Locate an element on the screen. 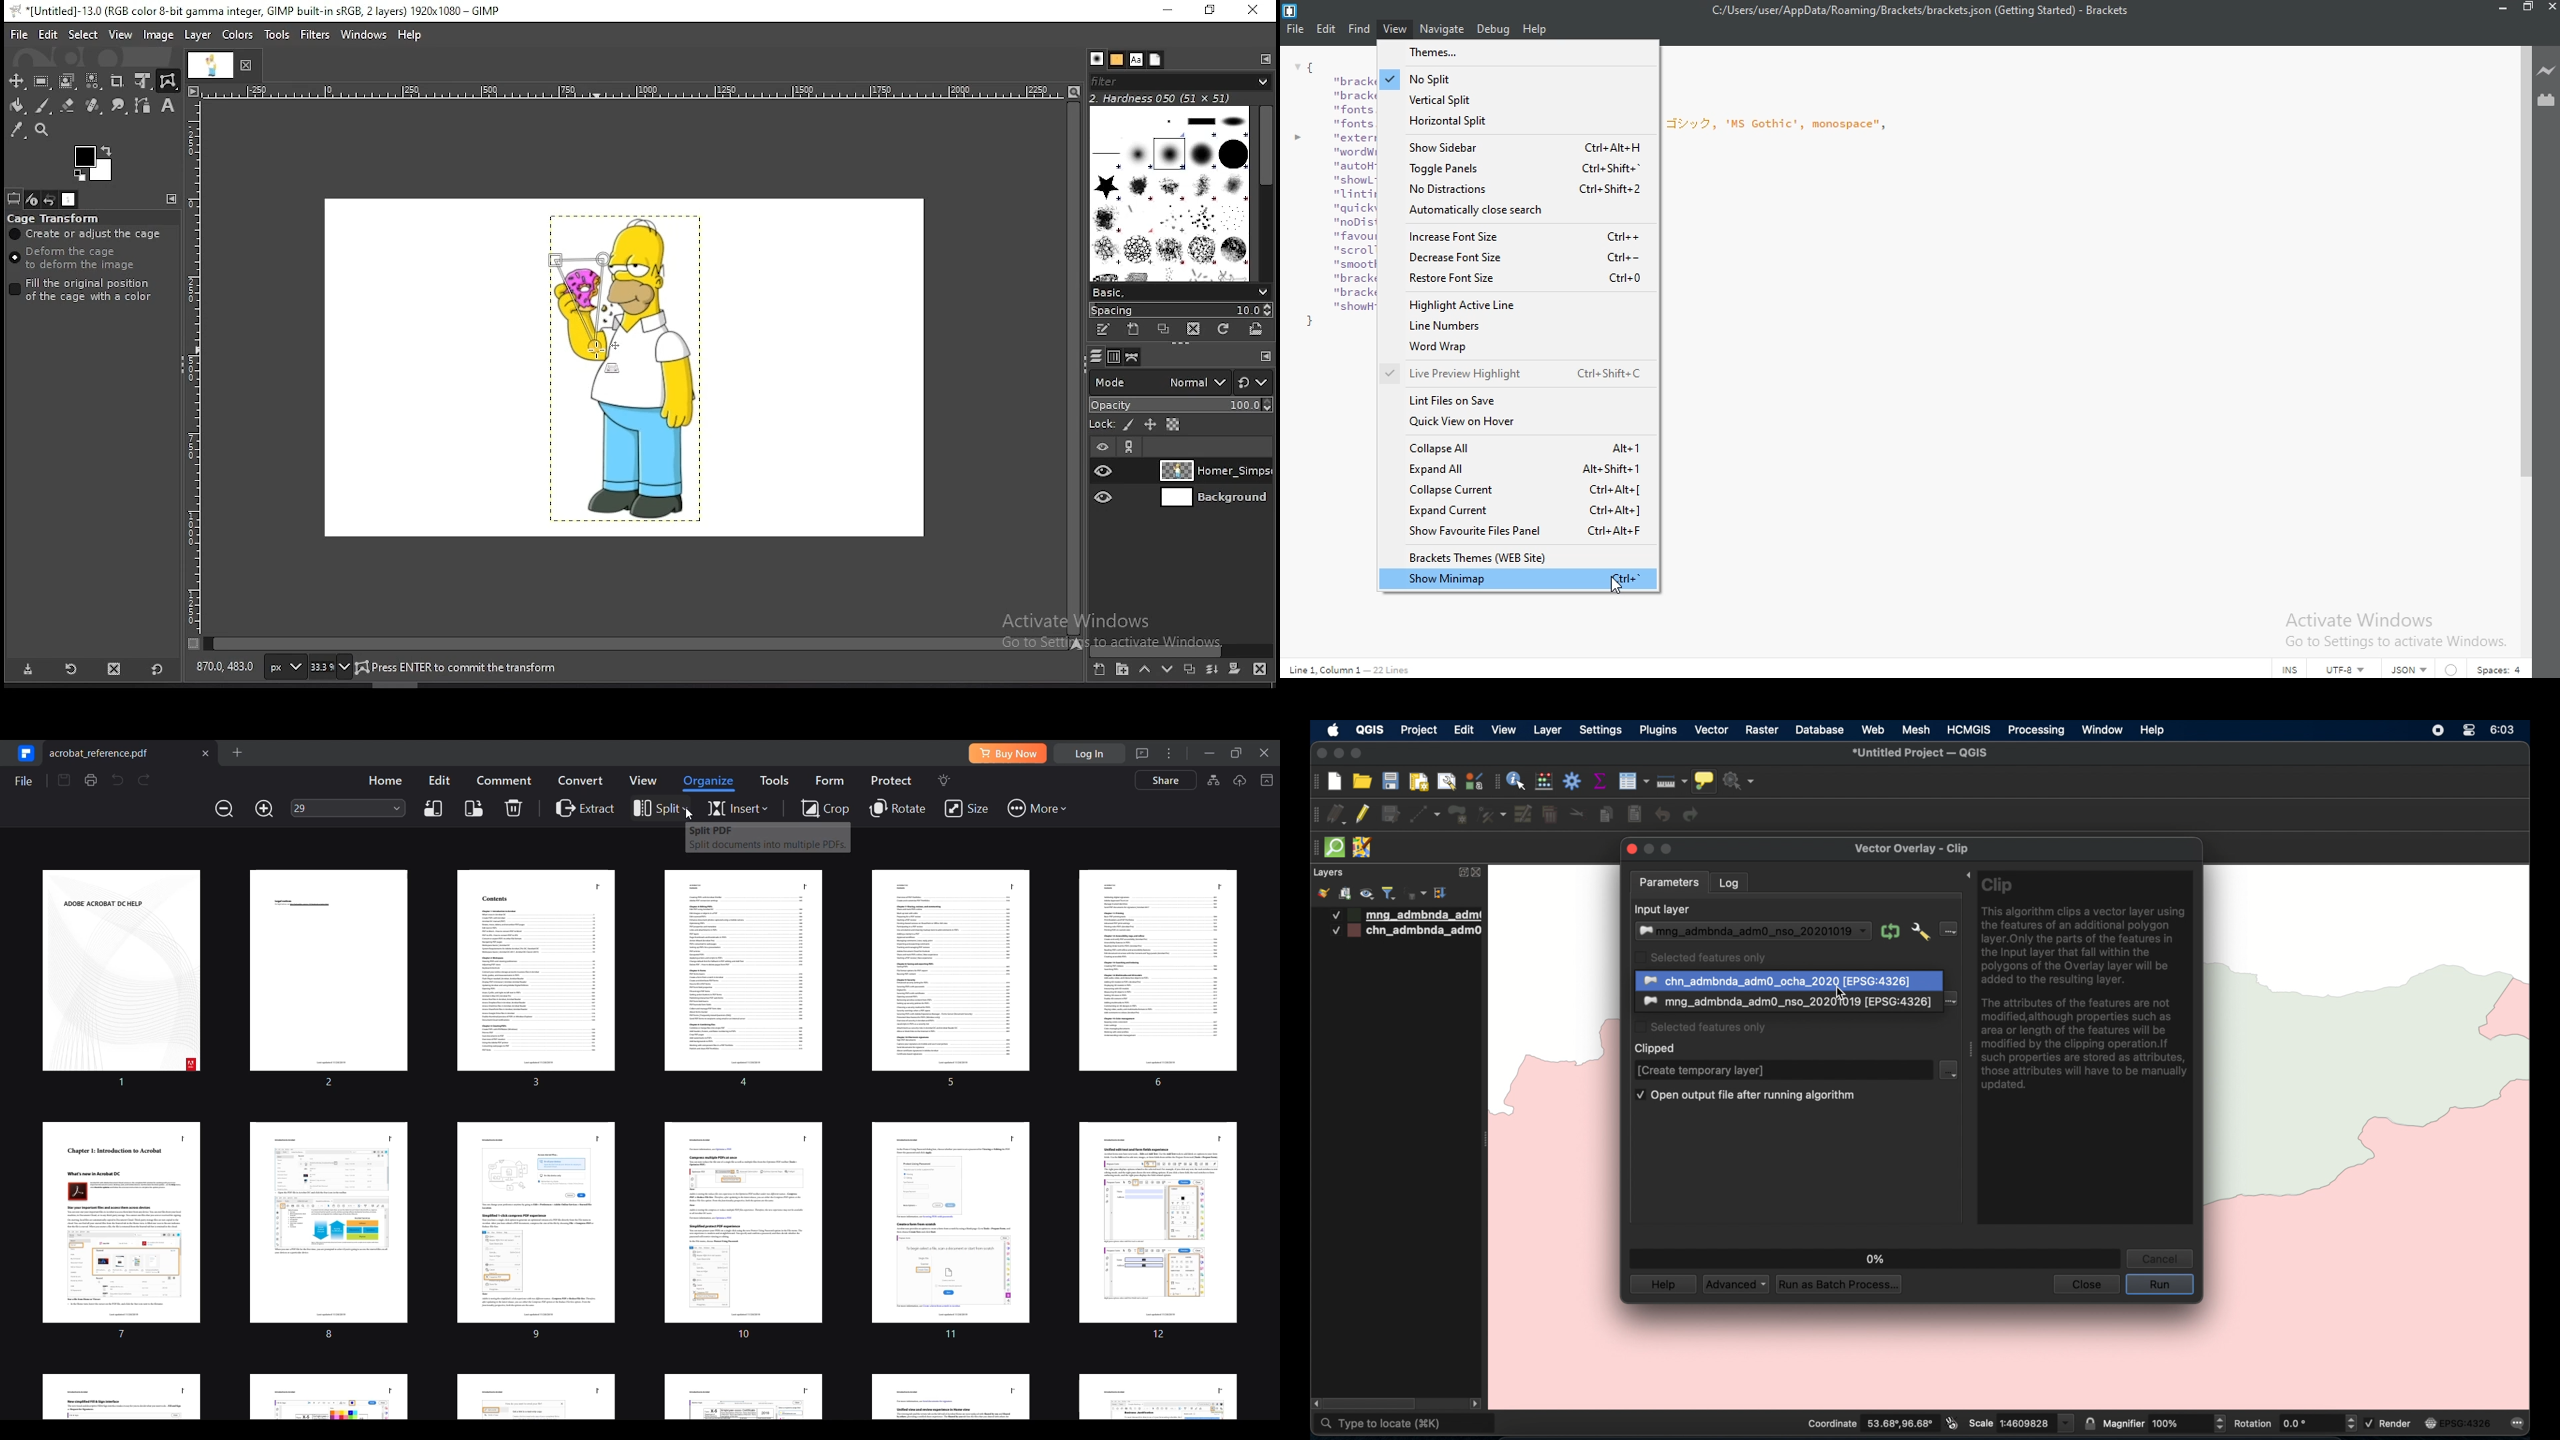 The image size is (2576, 1456). styling manager is located at coordinates (1473, 781).